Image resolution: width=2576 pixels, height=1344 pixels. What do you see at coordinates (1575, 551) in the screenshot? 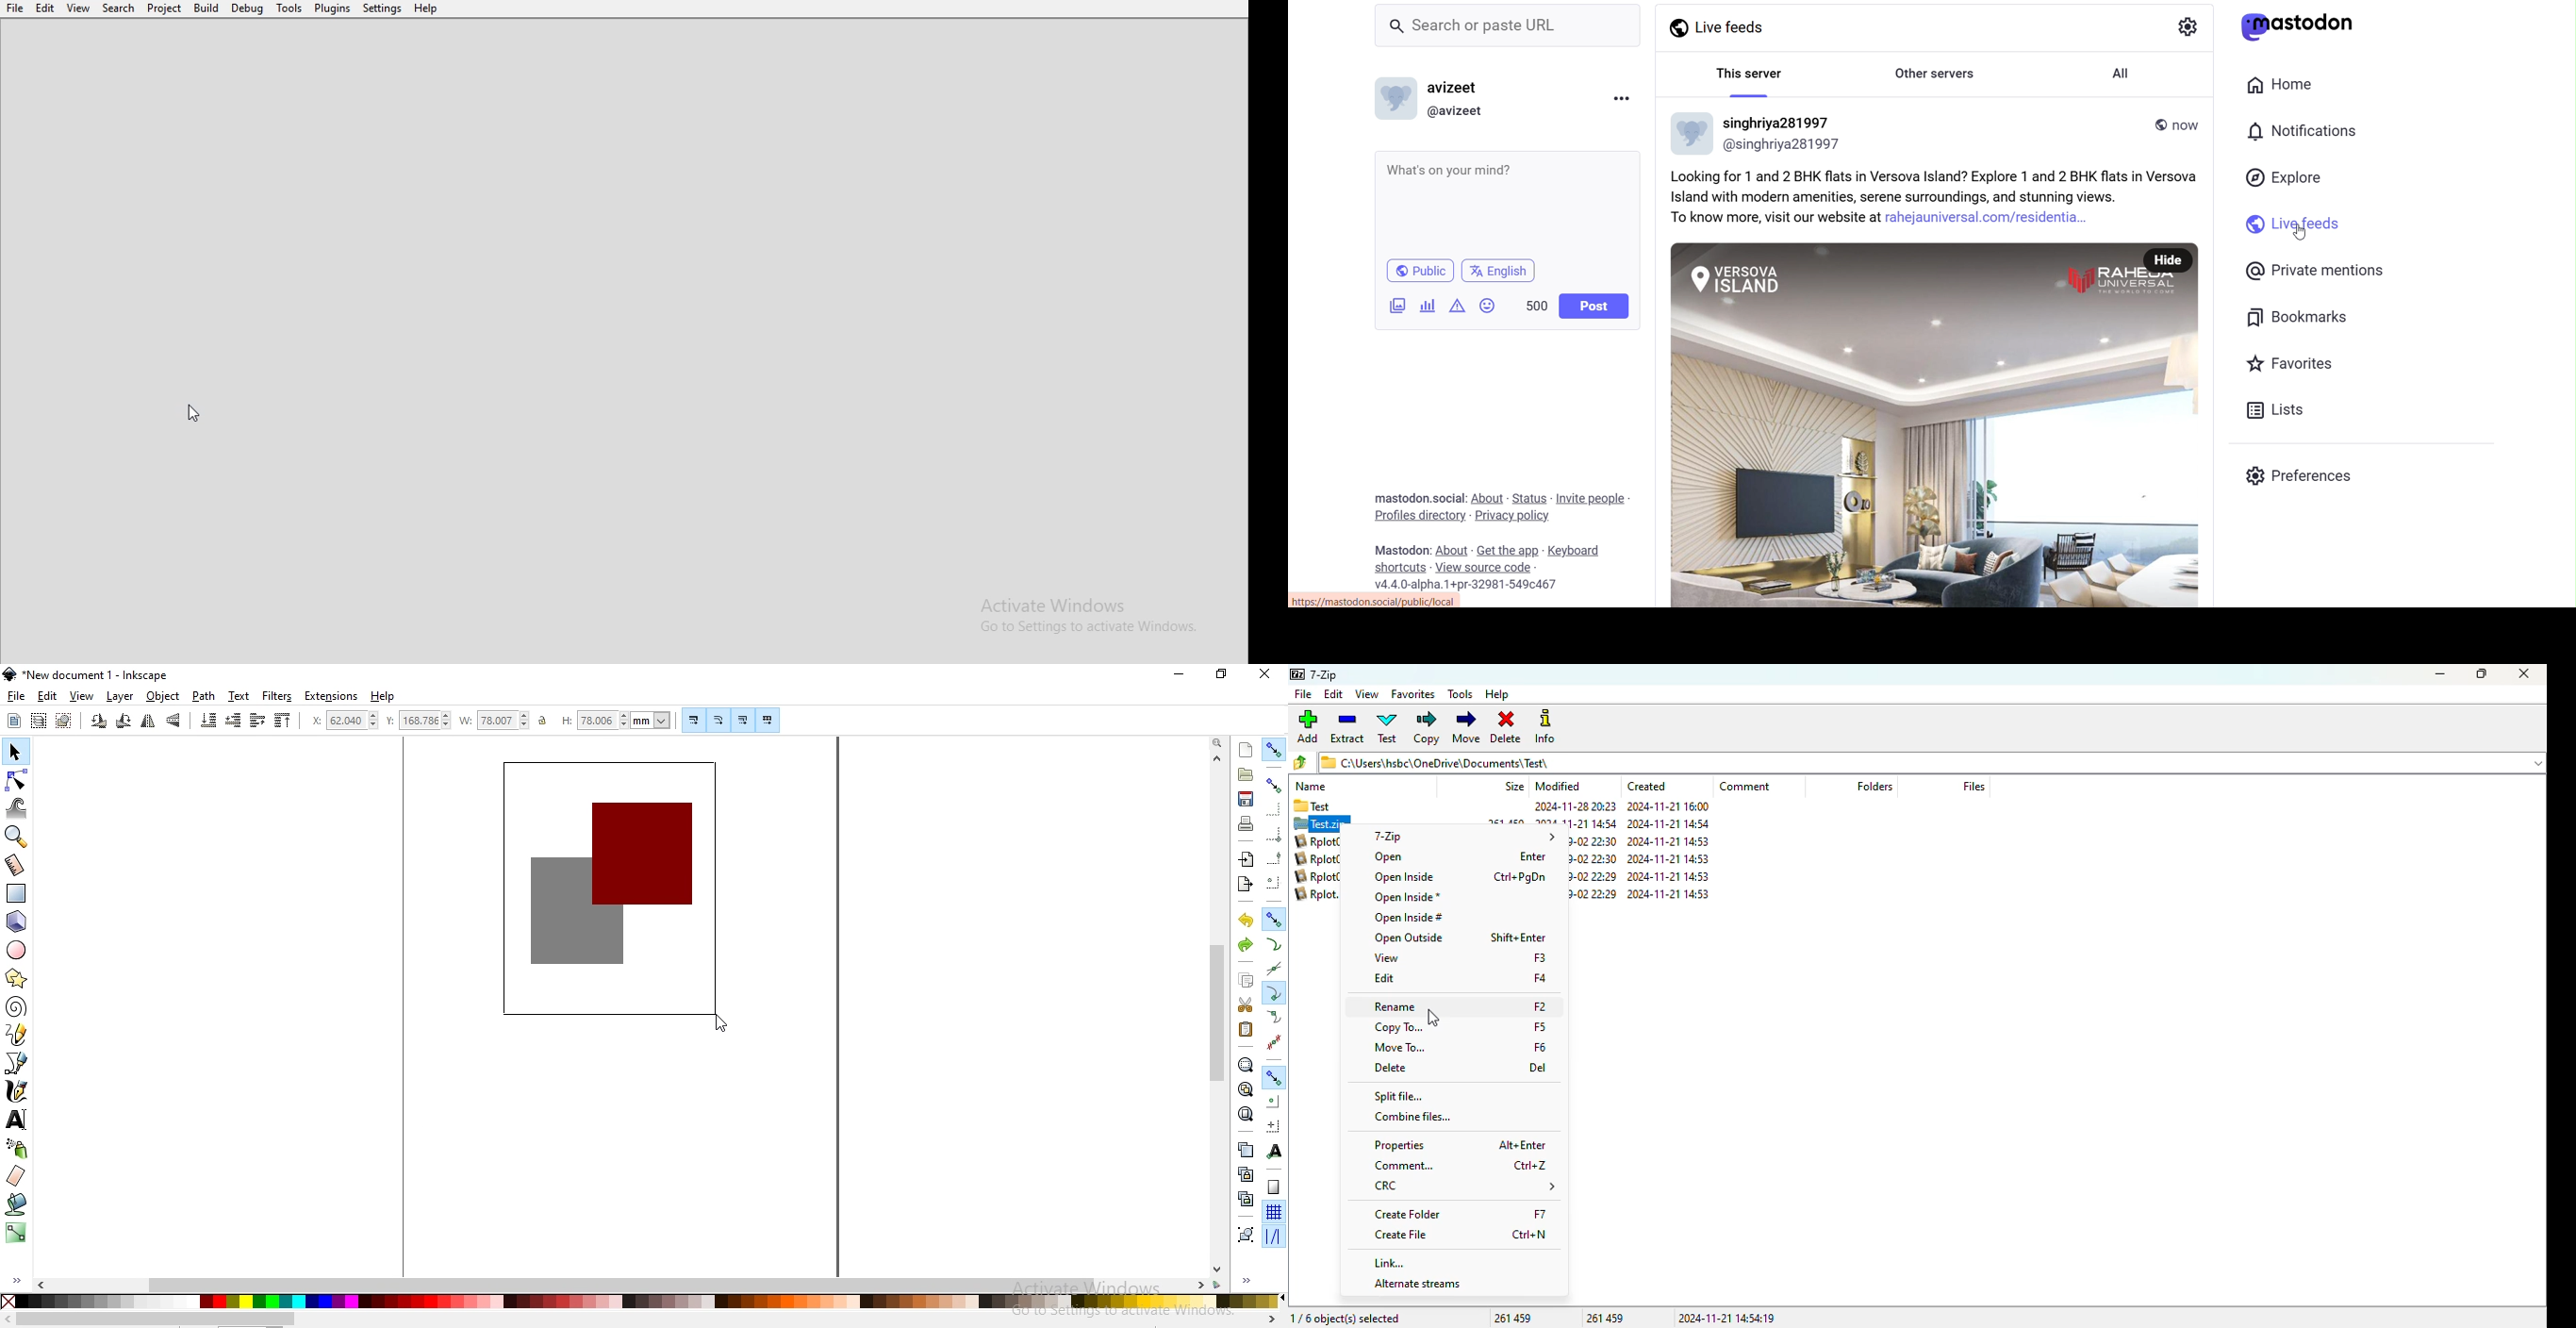
I see `keyboard` at bounding box center [1575, 551].